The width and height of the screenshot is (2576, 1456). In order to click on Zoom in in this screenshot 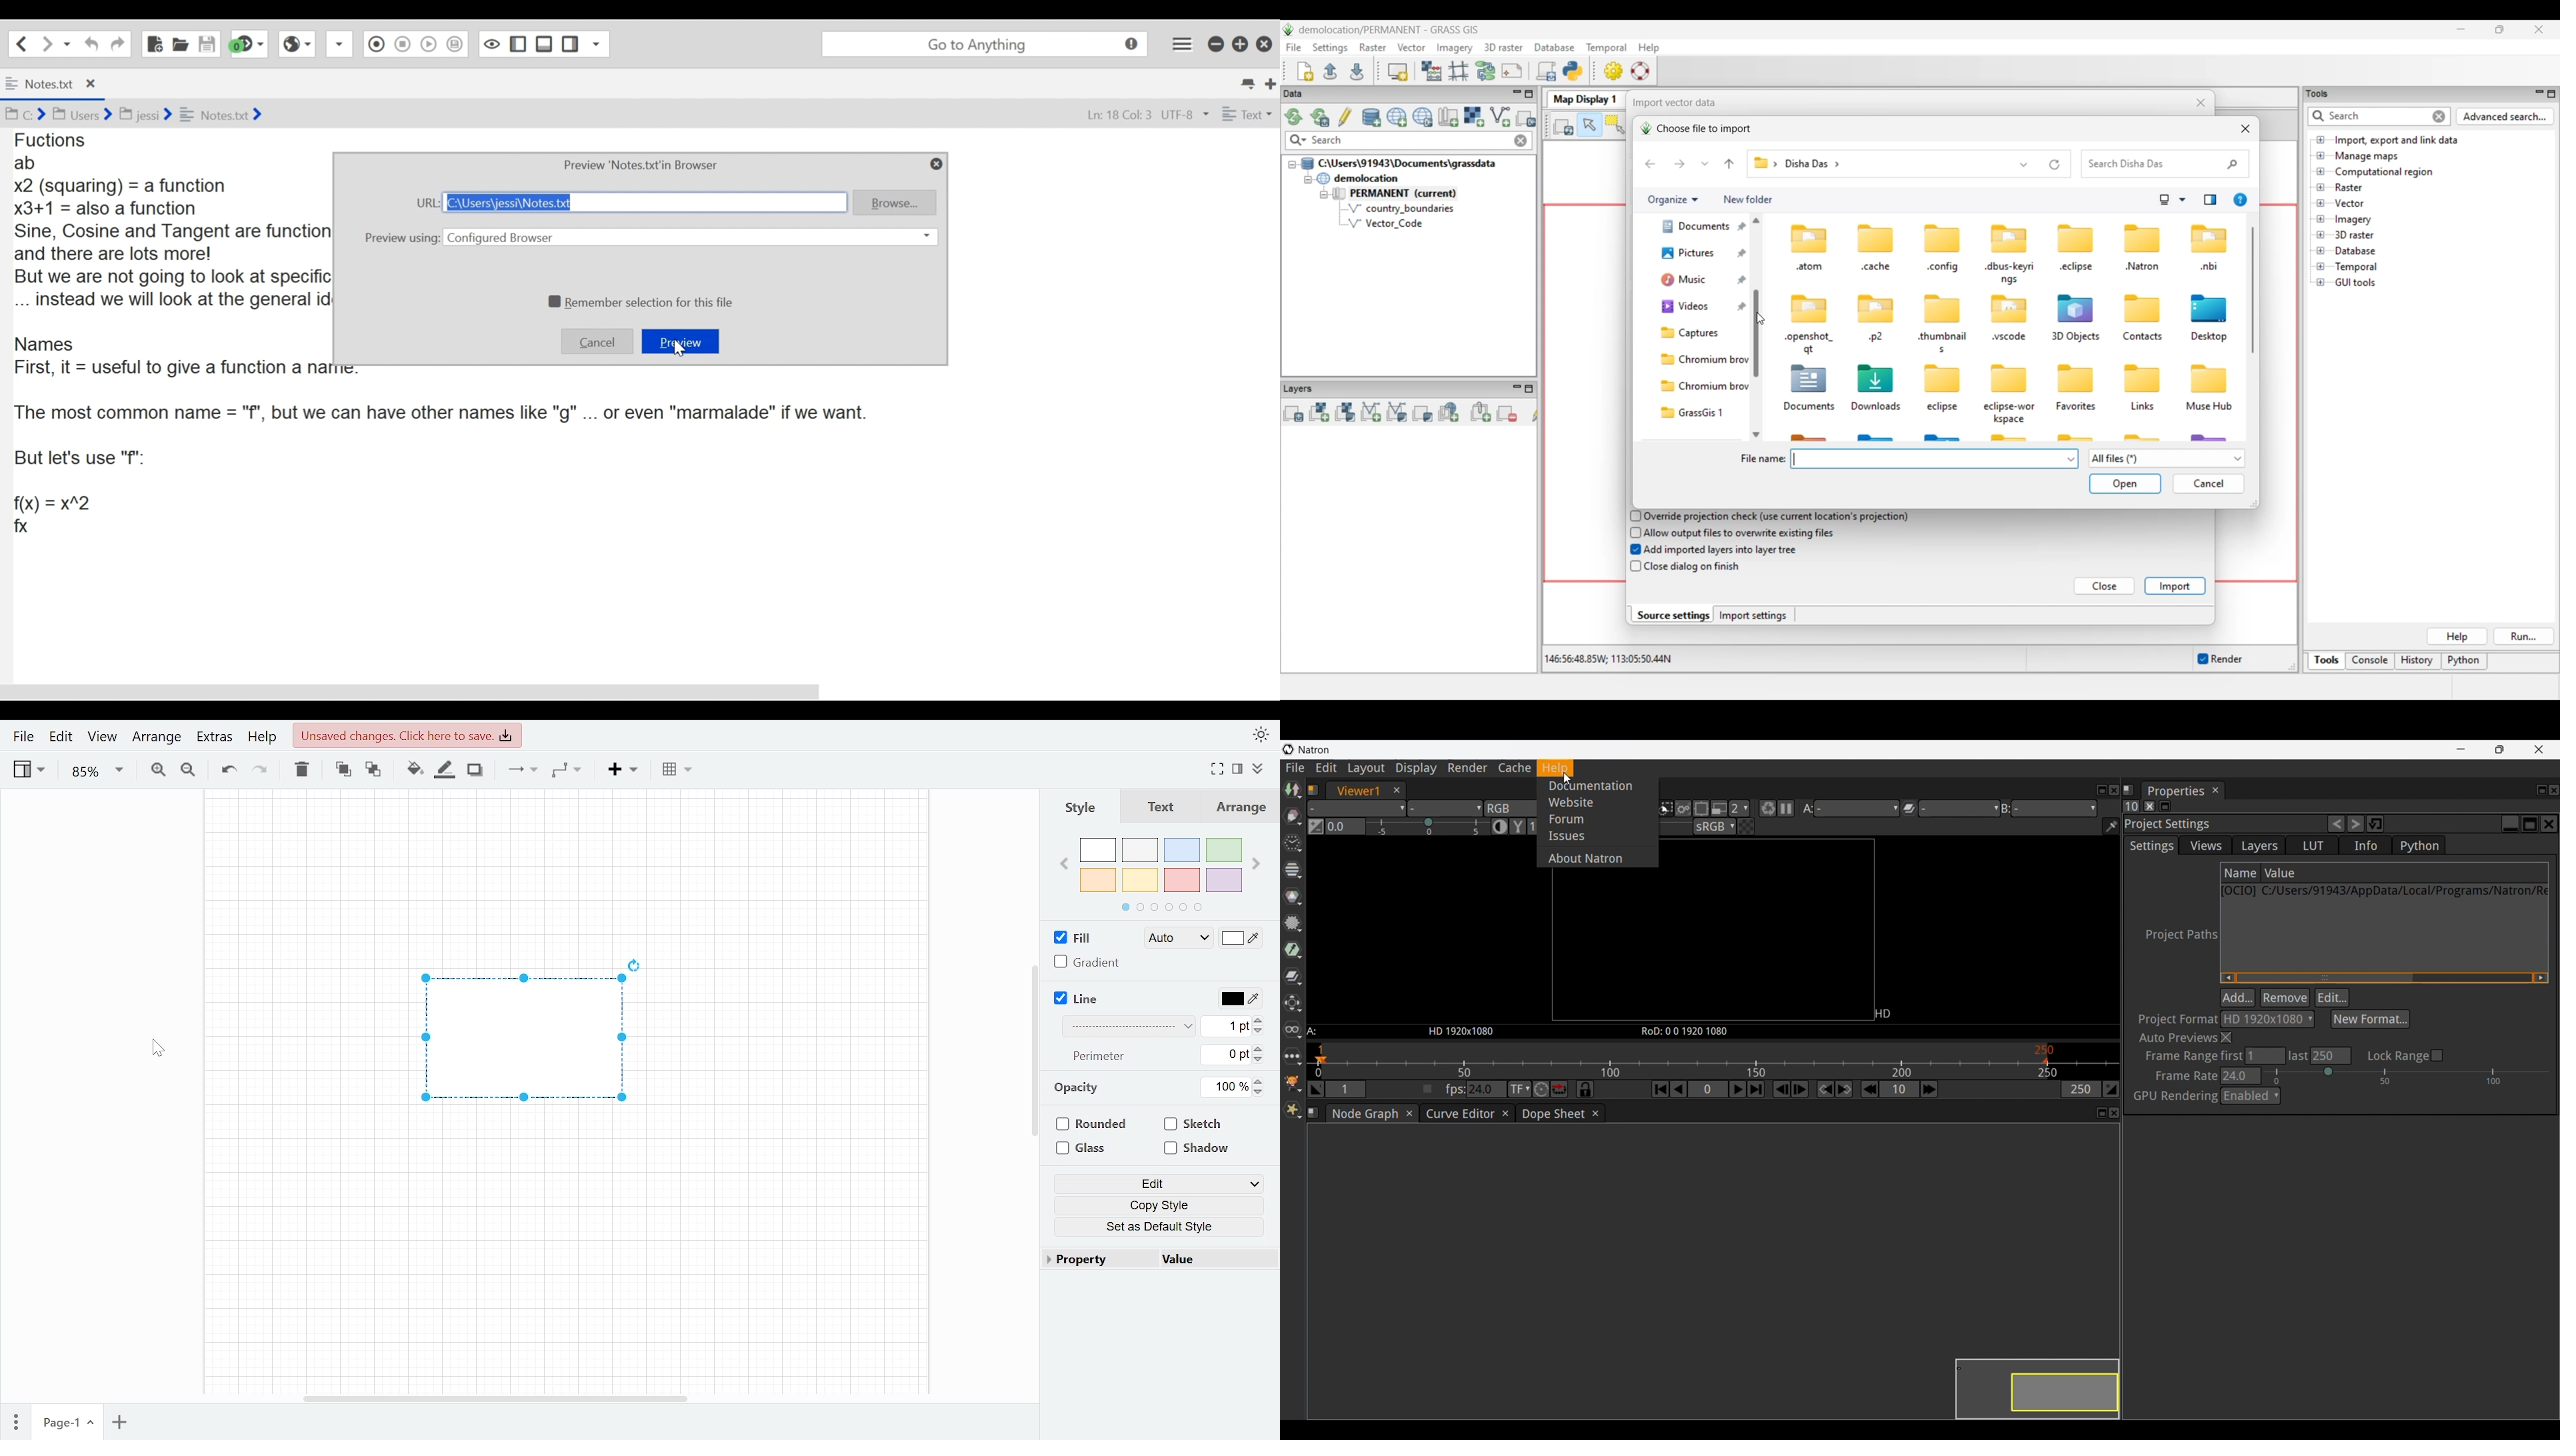, I will do `click(158, 770)`.